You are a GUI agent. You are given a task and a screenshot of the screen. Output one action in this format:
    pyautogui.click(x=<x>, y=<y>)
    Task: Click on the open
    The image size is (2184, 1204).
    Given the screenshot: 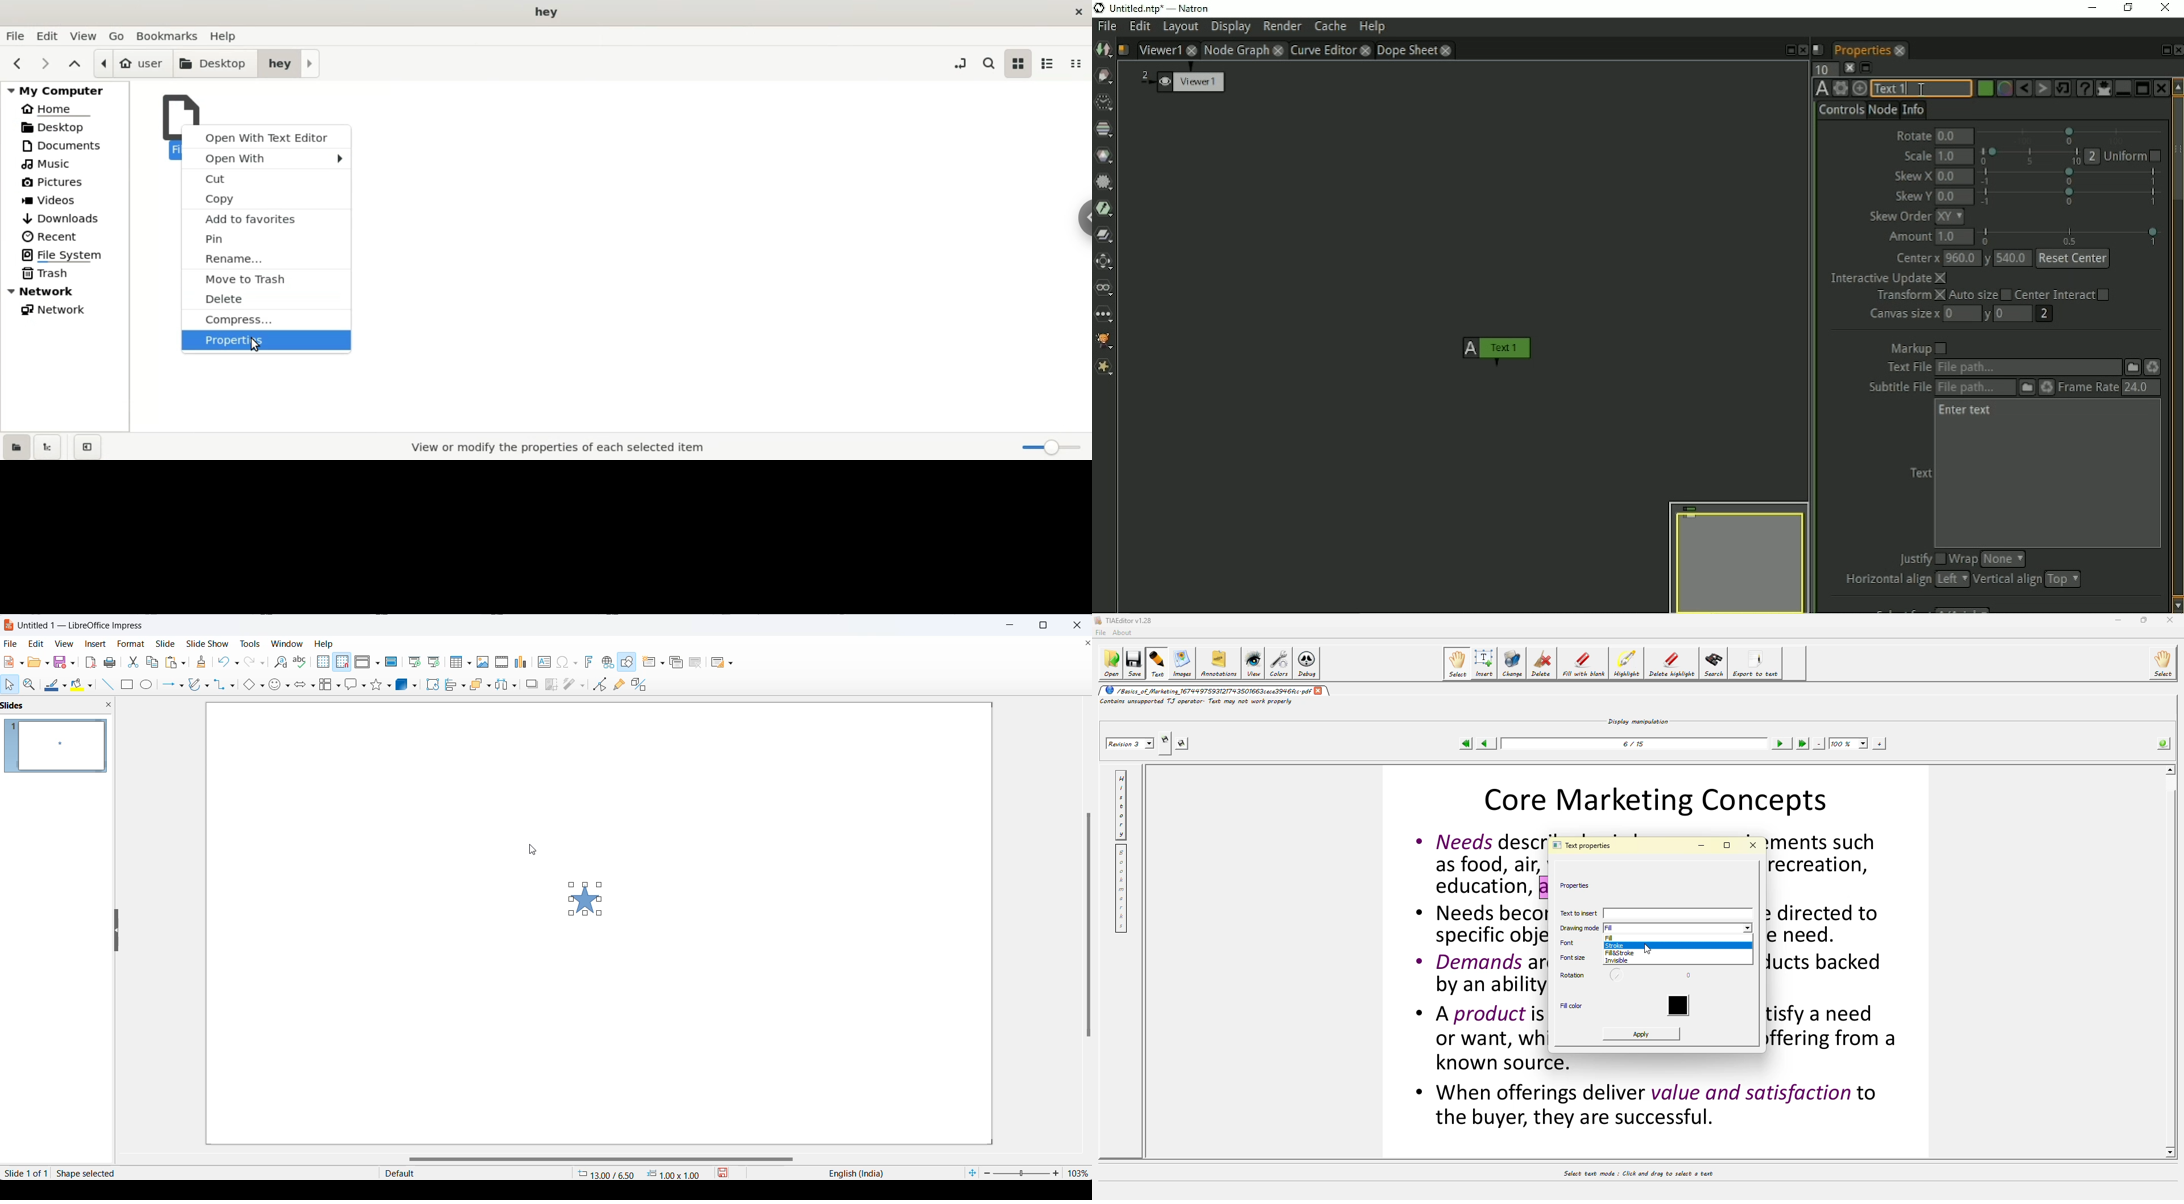 What is the action you would take?
    pyautogui.click(x=38, y=662)
    